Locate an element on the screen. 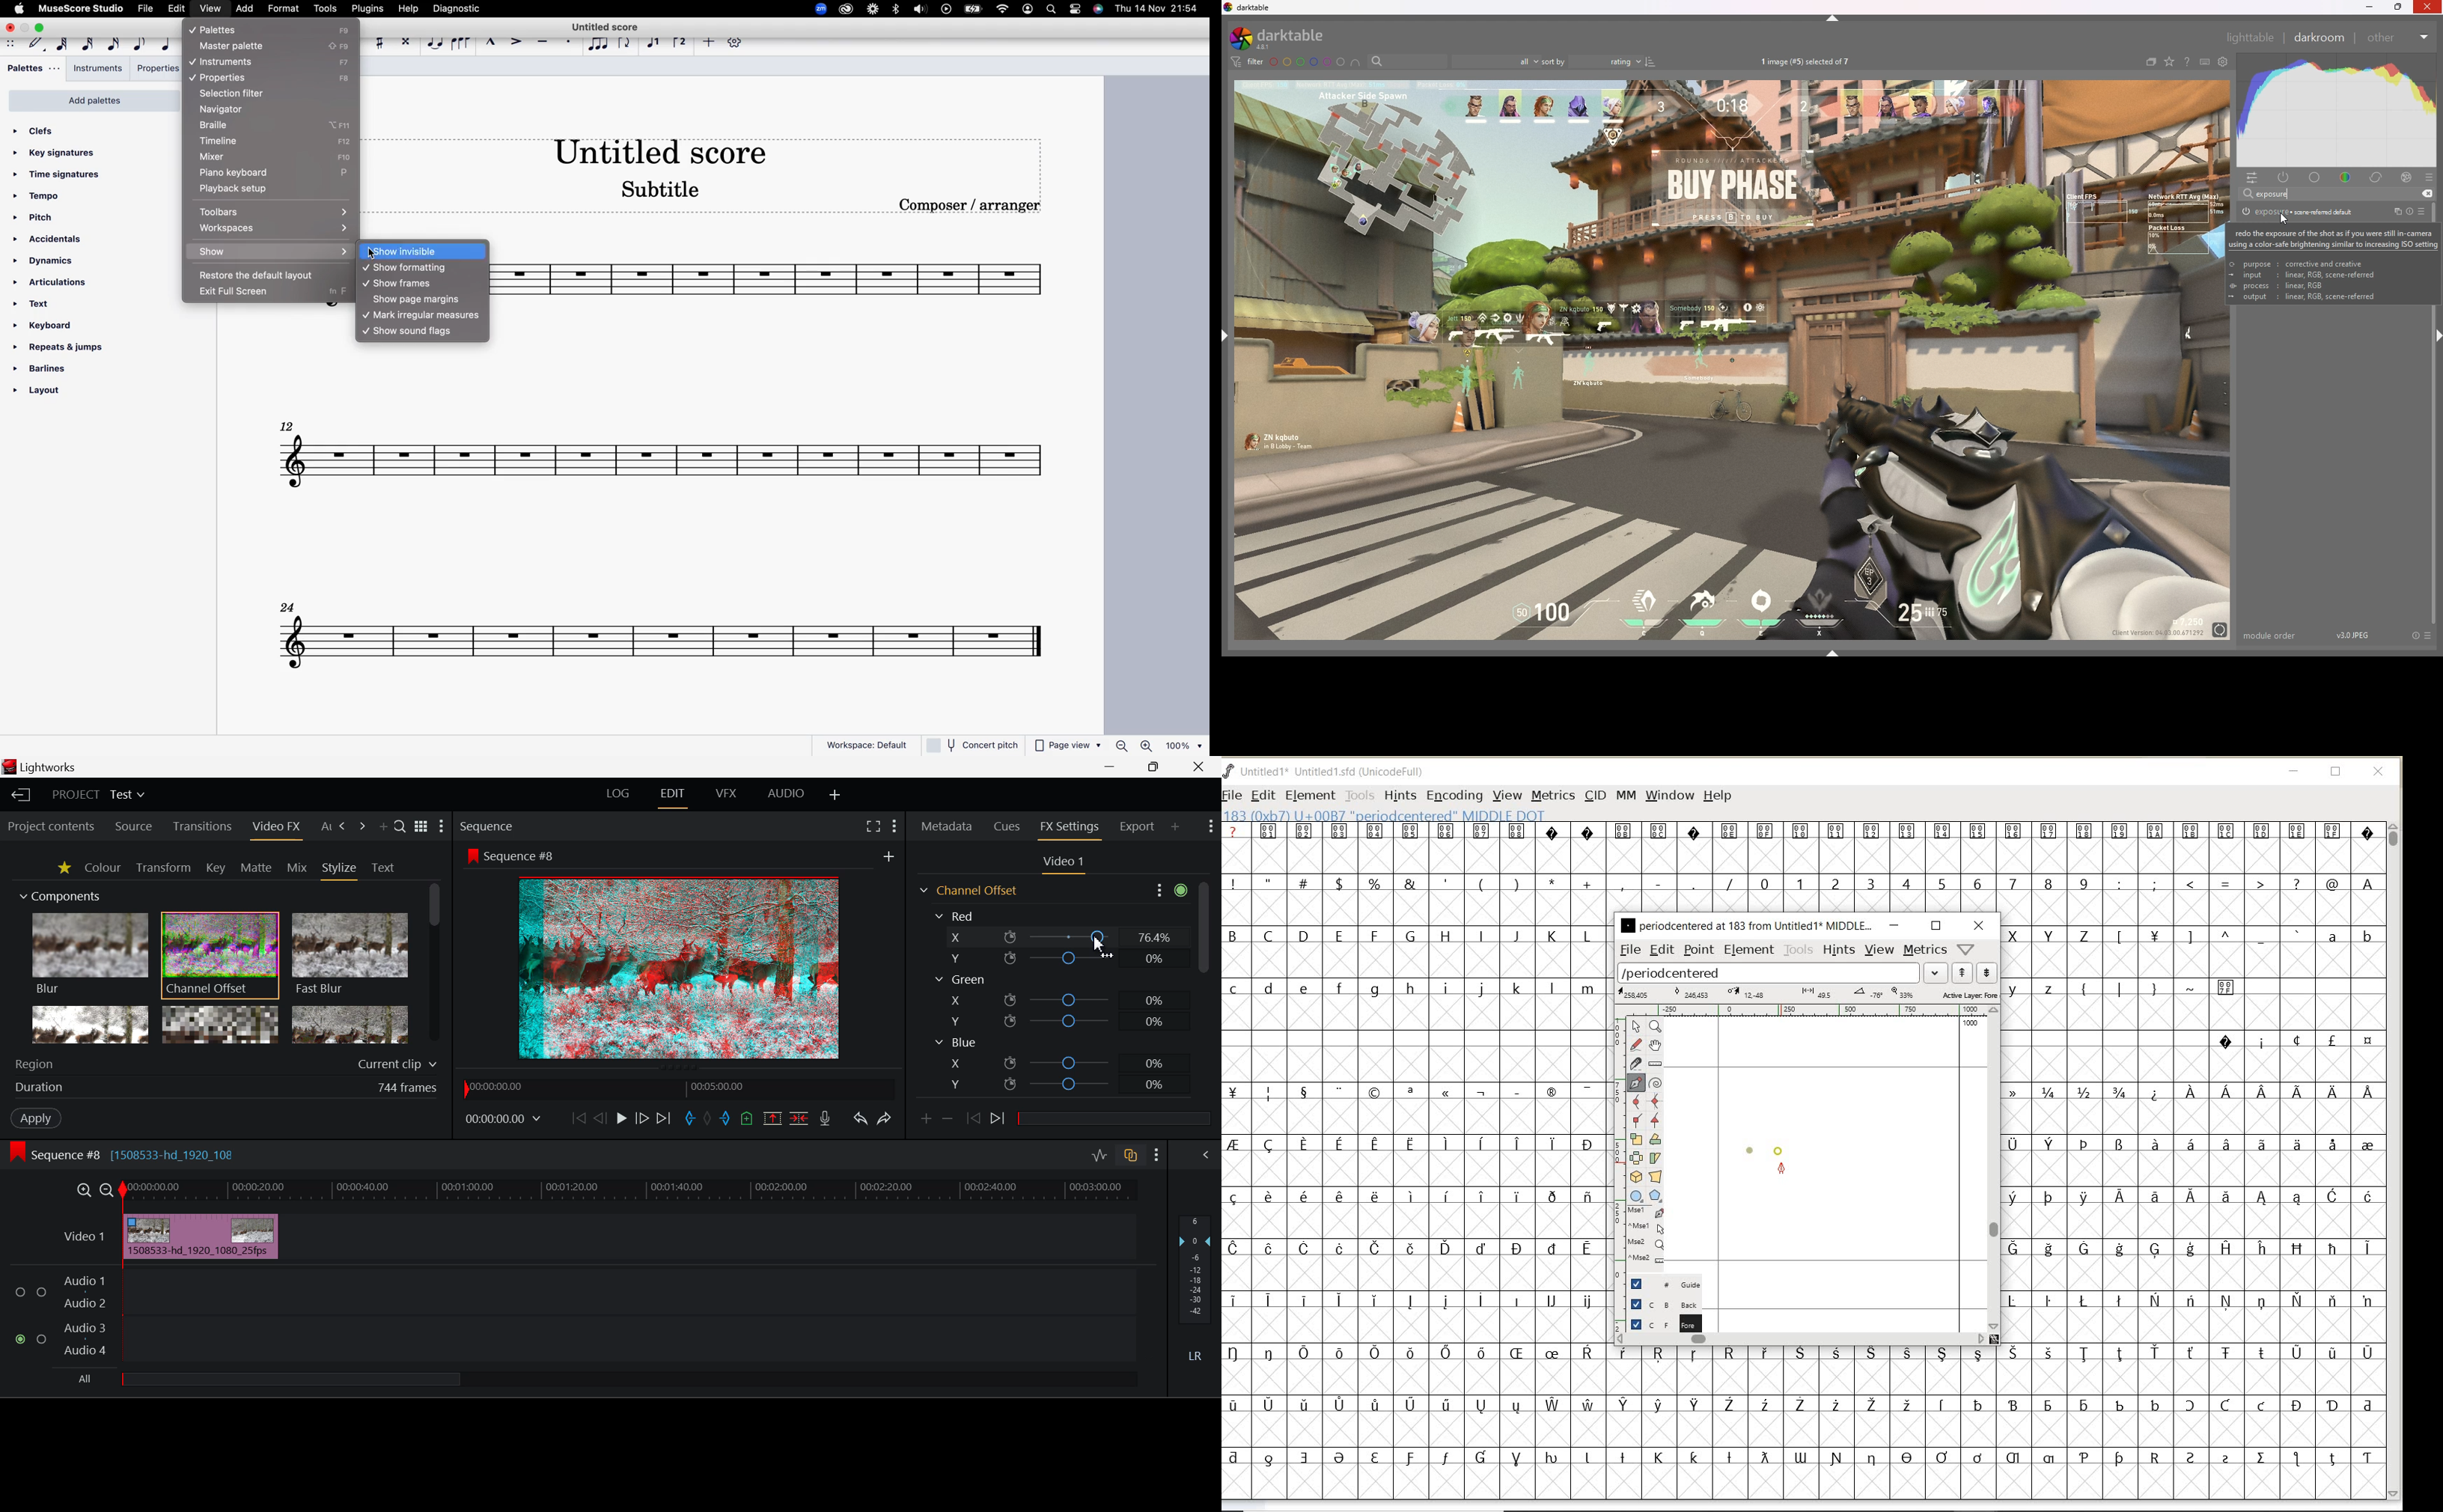 This screenshot has height=1512, width=2464. score is located at coordinates (660, 634).